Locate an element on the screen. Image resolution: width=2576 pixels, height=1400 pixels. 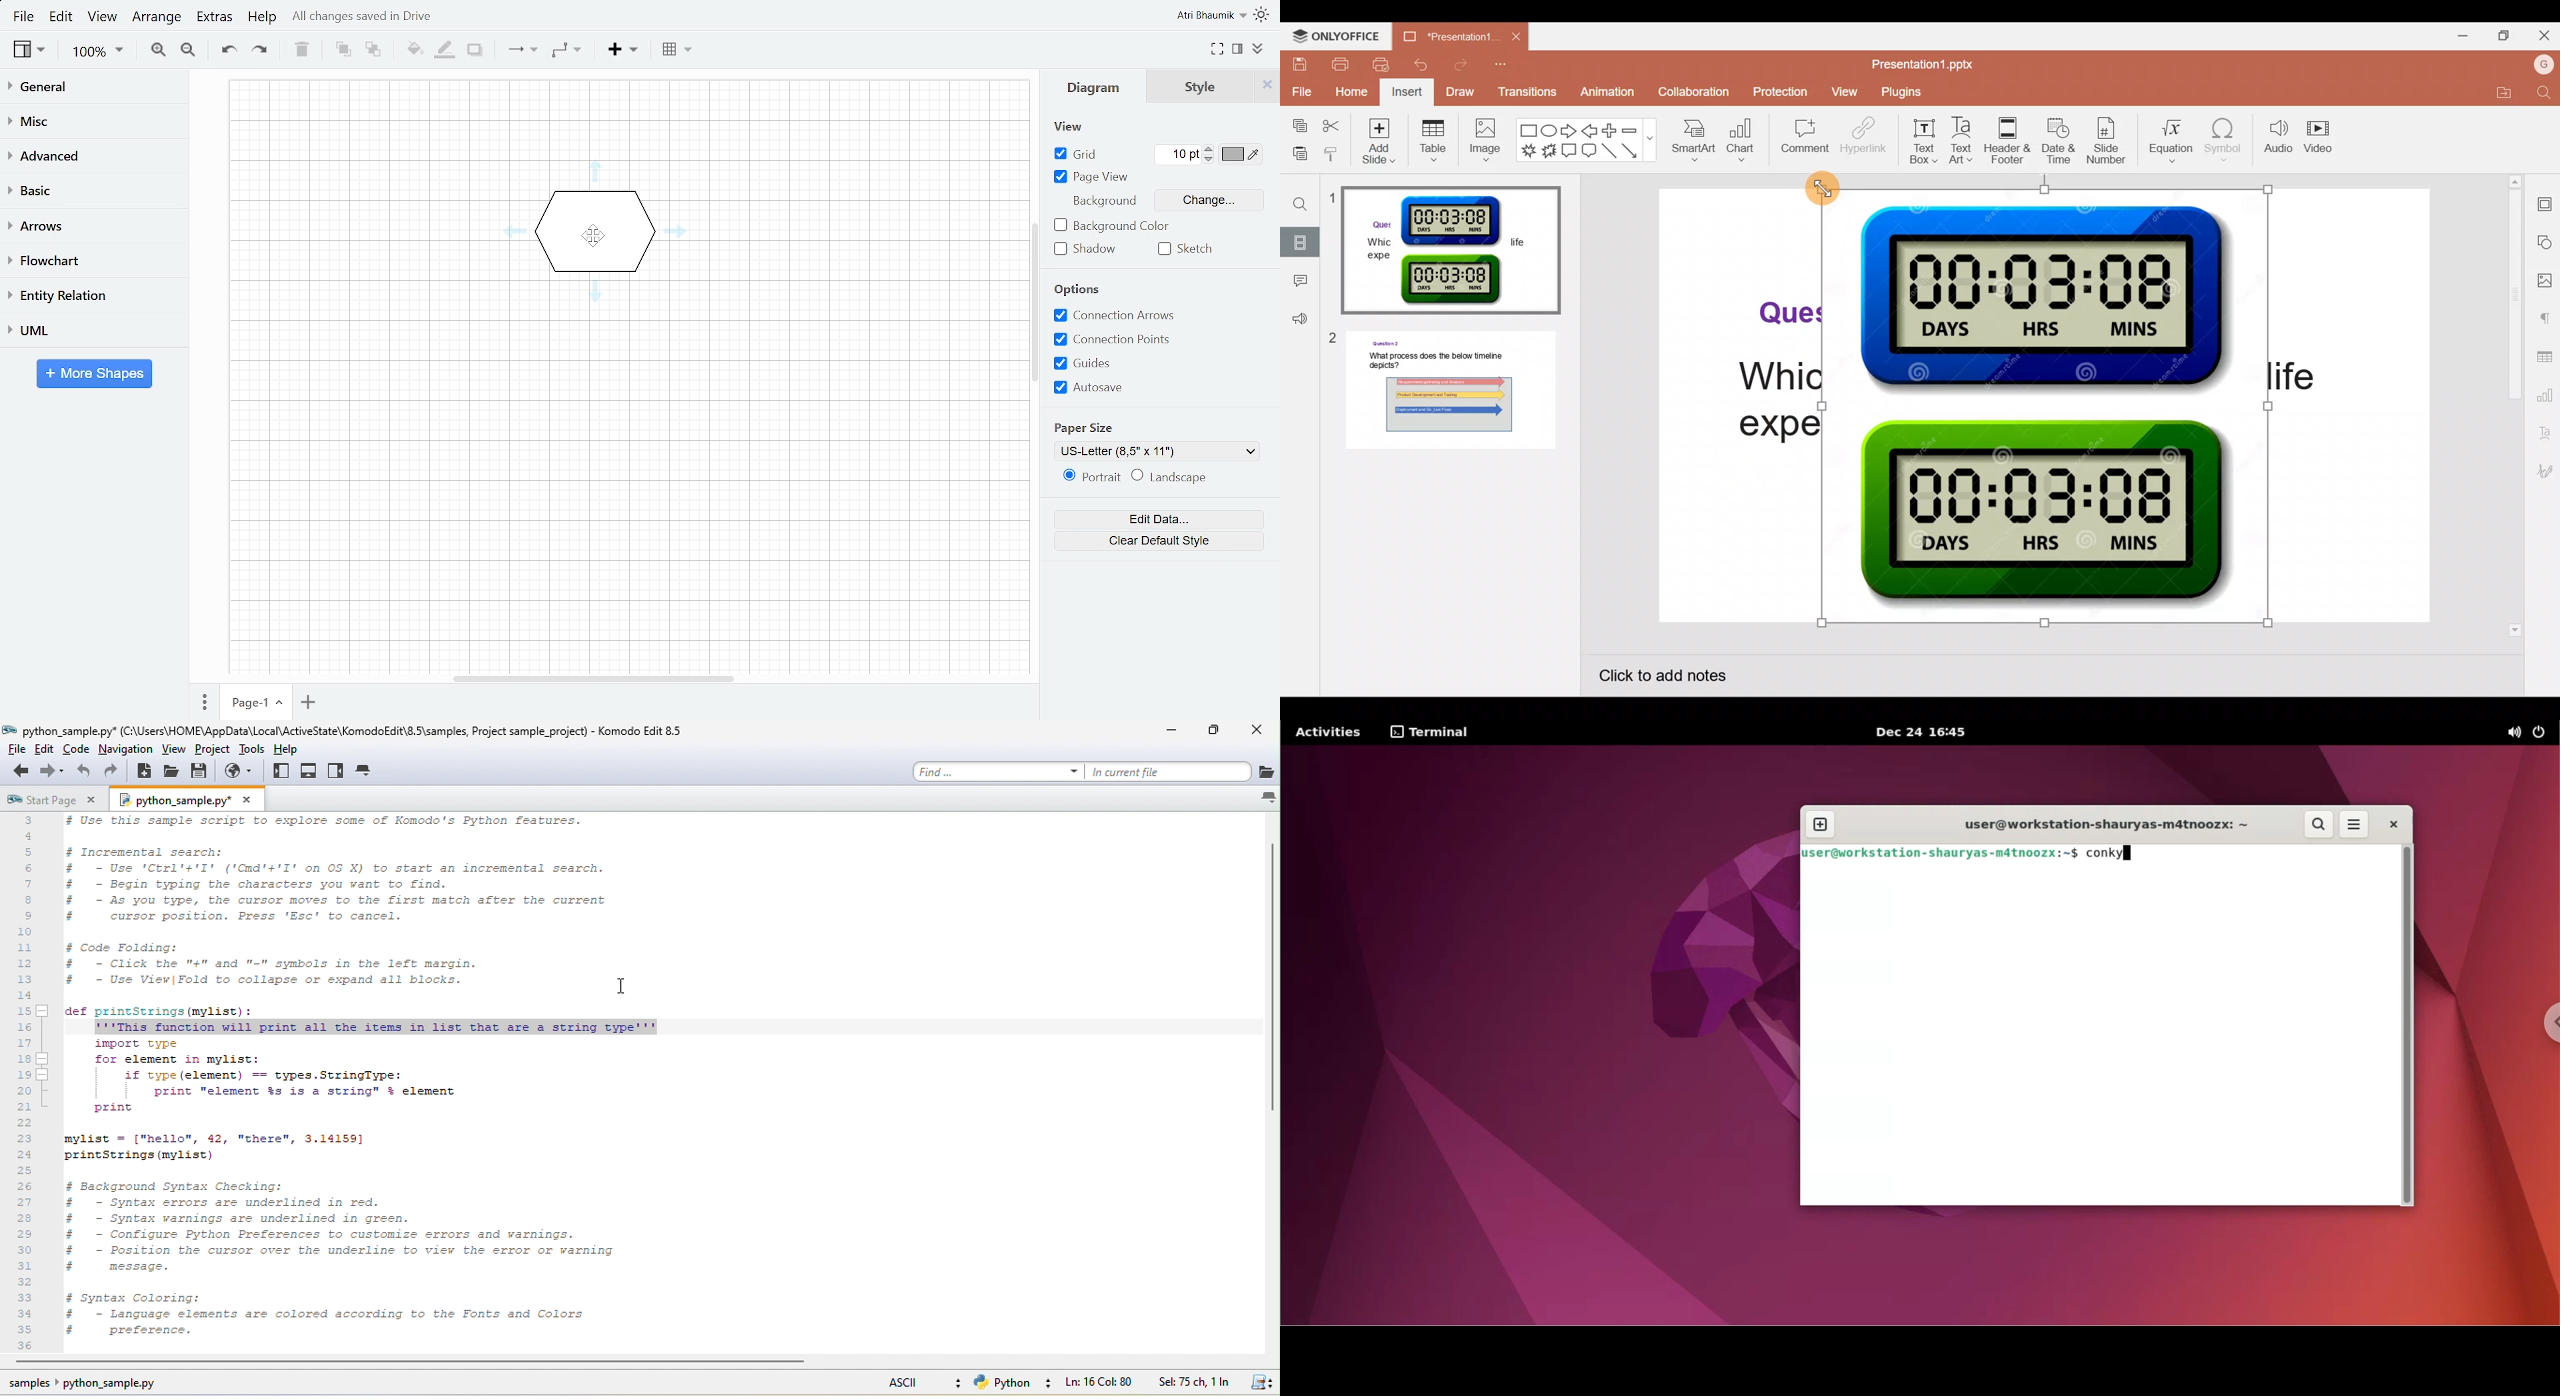
ONLYOFFICE is located at coordinates (1343, 37).